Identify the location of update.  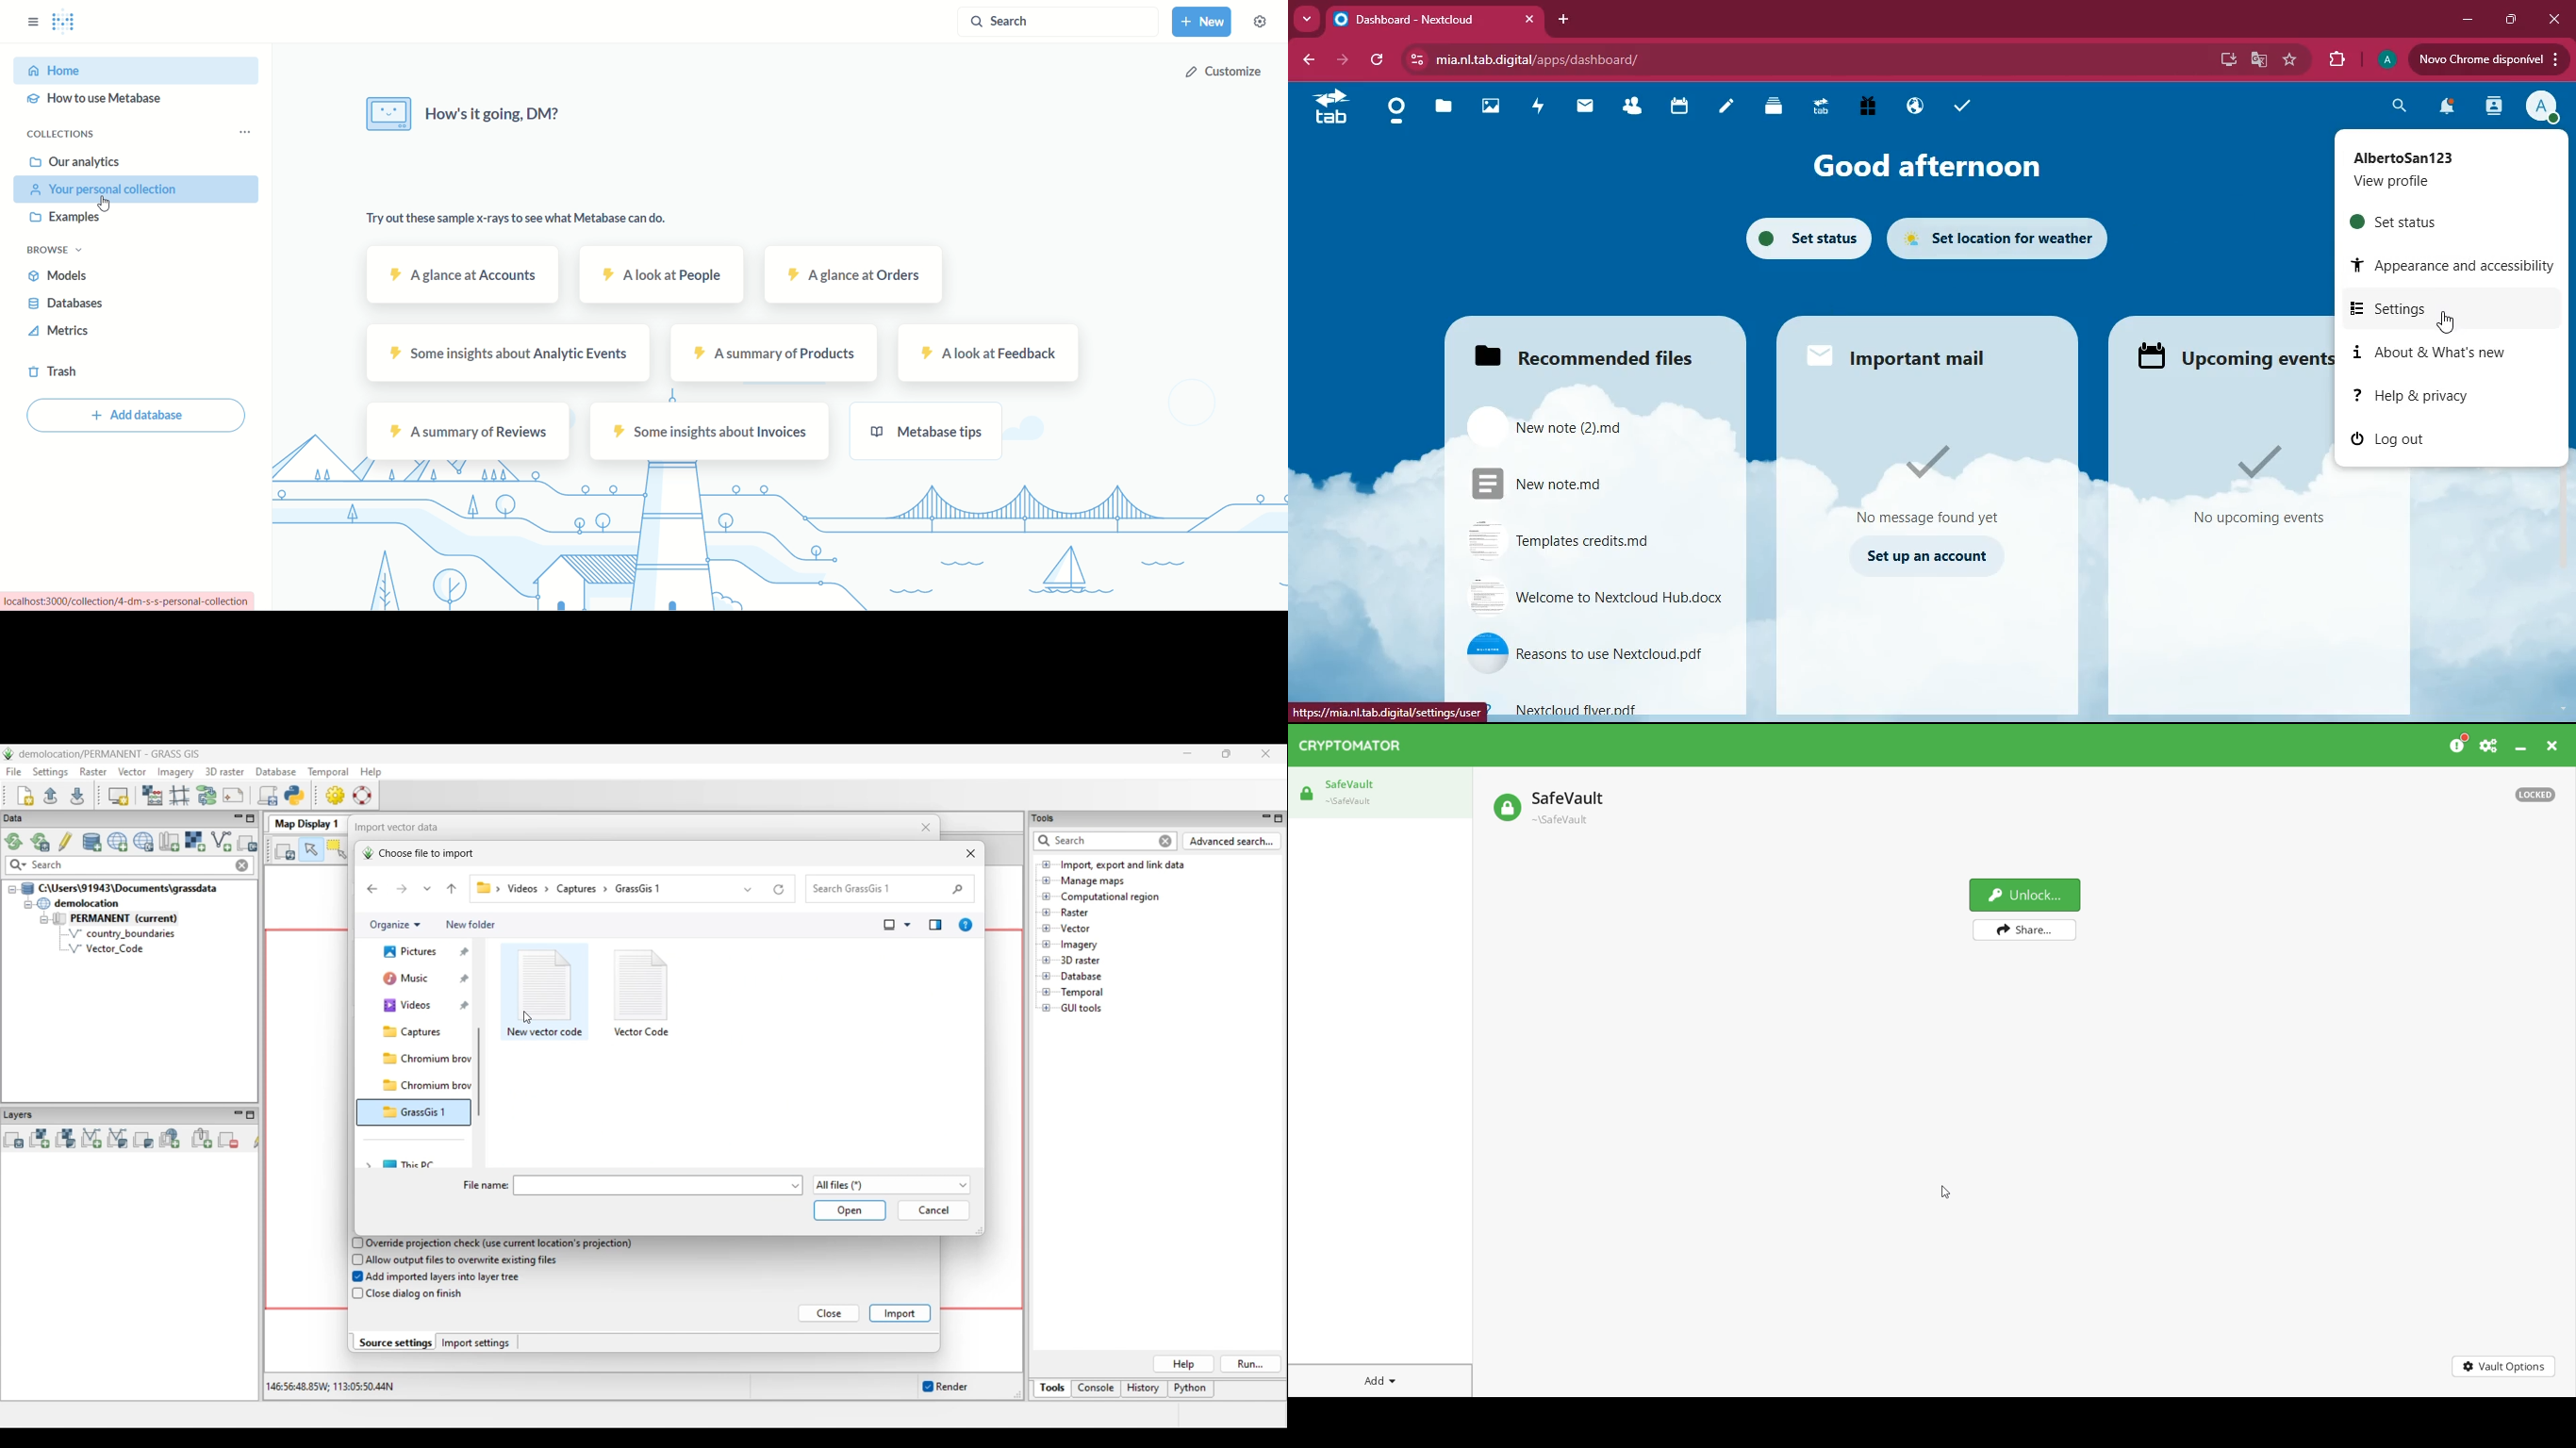
(2487, 59).